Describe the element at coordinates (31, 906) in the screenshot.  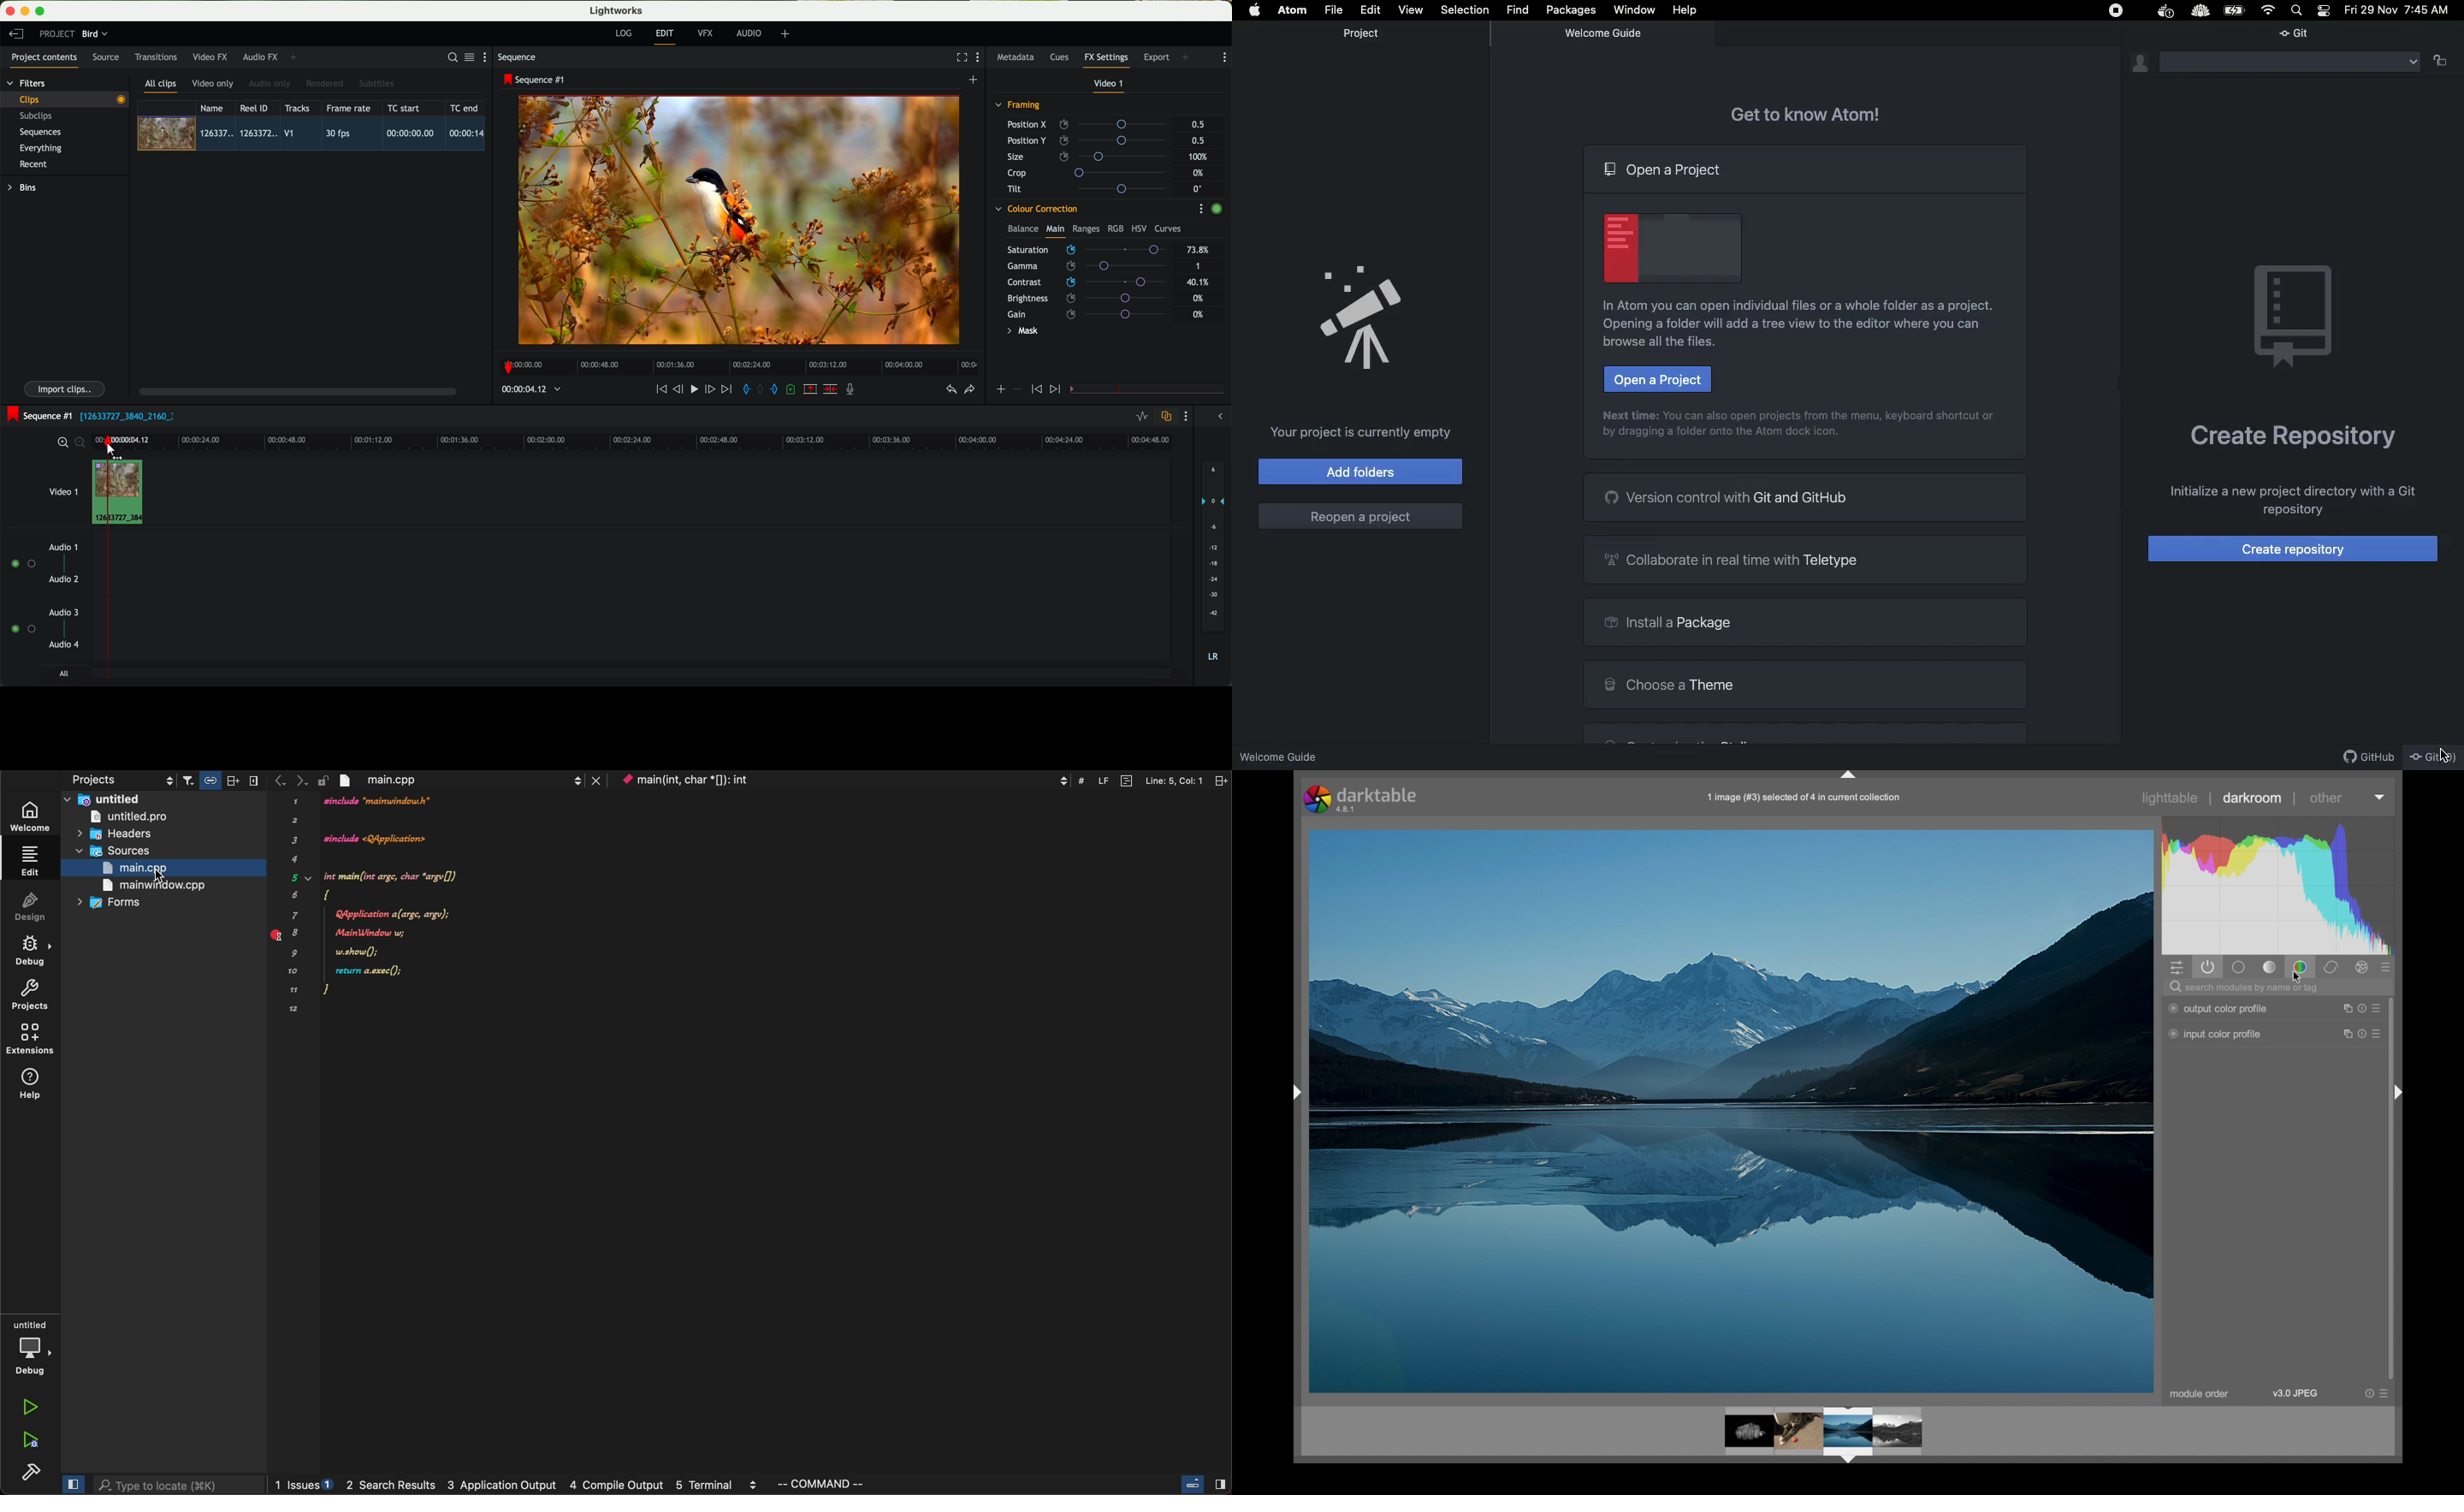
I see `design` at that location.